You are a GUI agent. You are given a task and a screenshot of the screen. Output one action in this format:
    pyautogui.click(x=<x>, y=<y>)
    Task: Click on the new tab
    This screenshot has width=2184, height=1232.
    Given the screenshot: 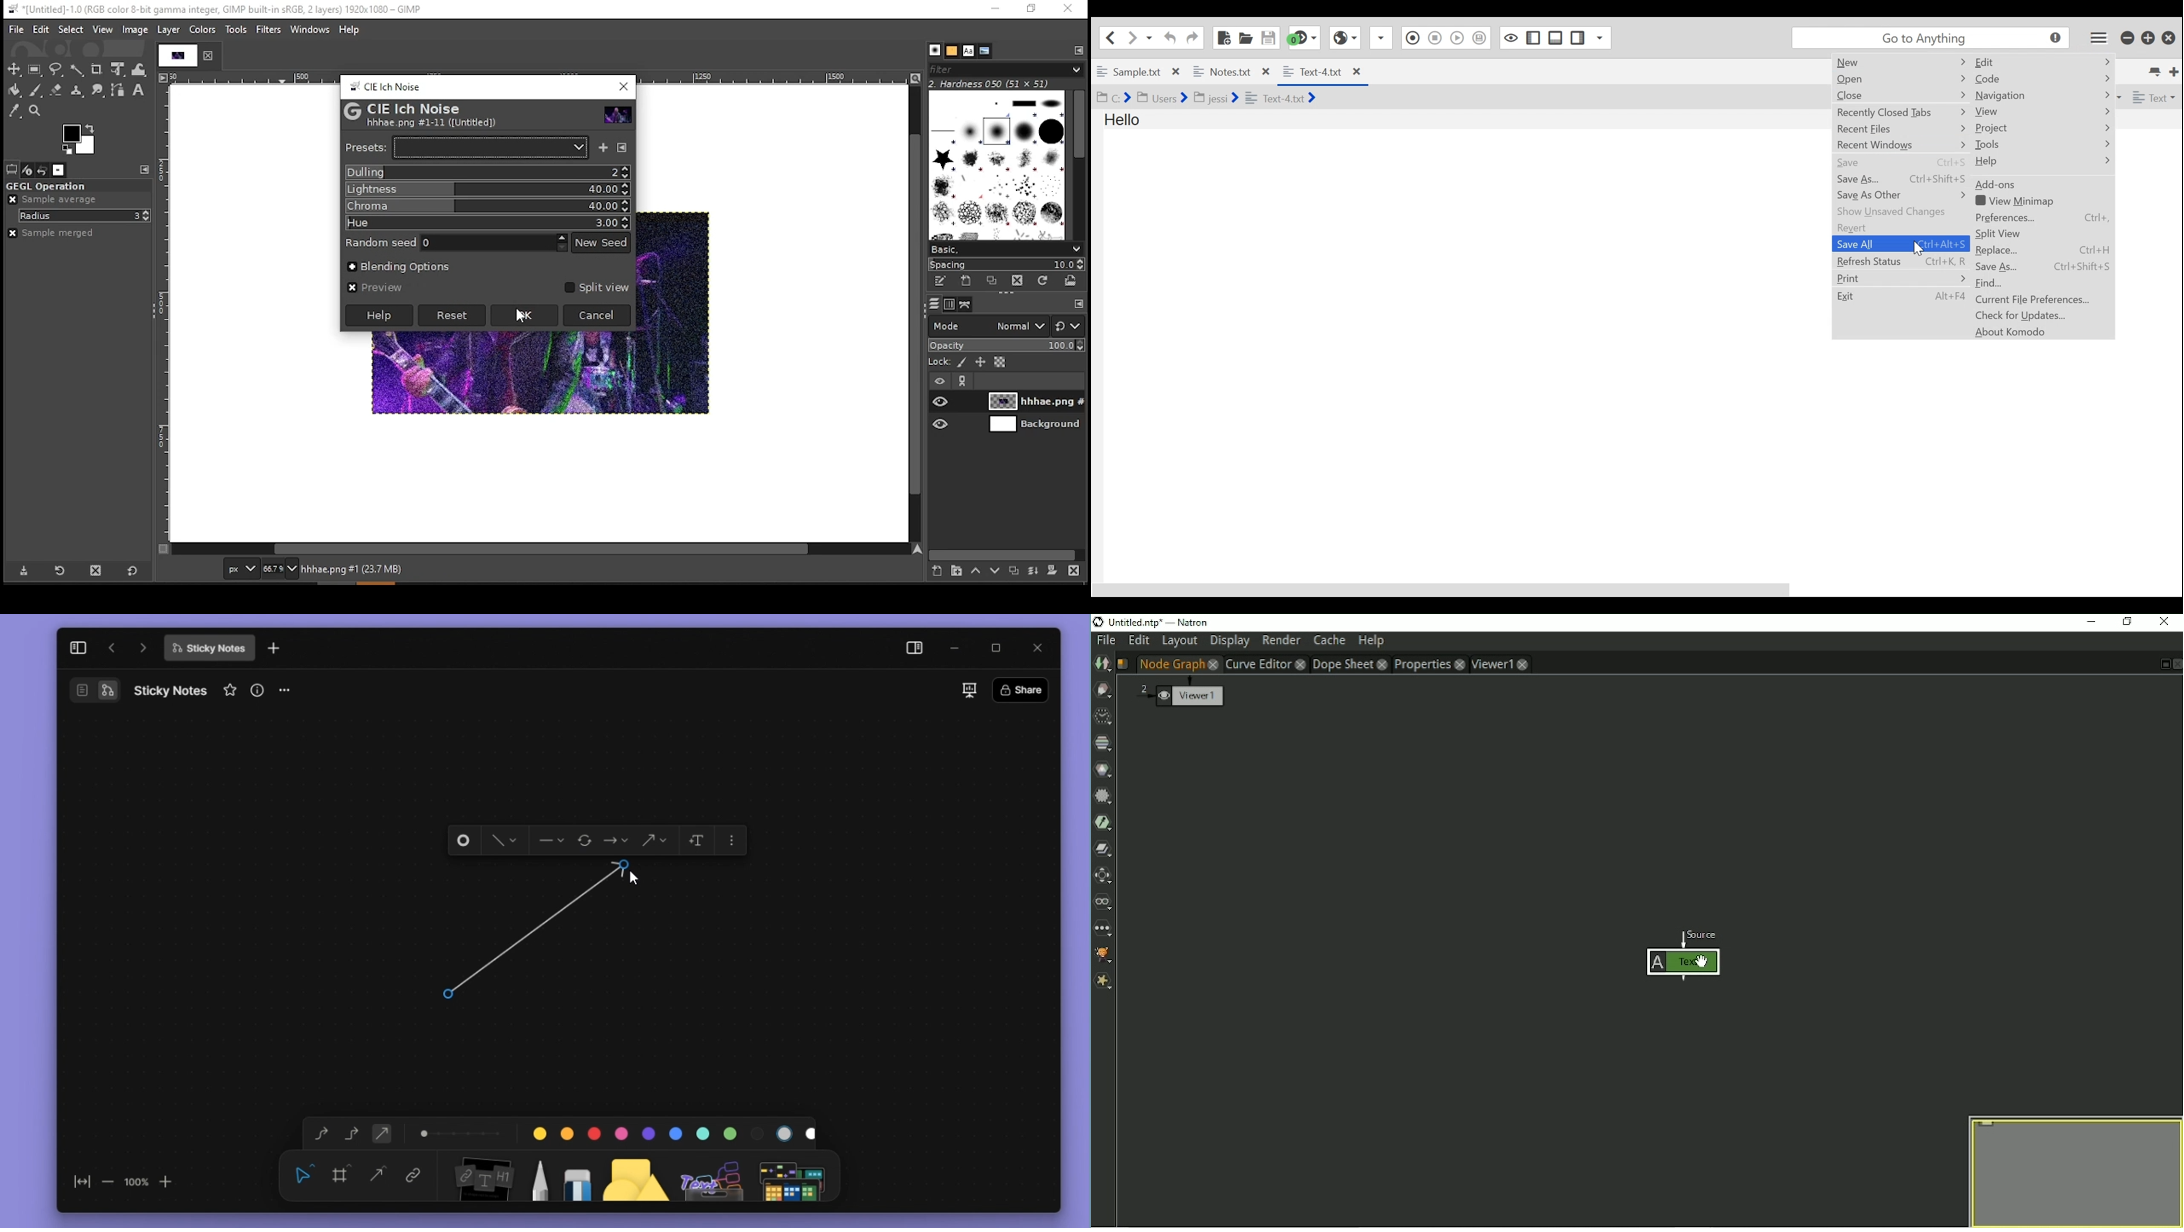 What is the action you would take?
    pyautogui.click(x=274, y=649)
    